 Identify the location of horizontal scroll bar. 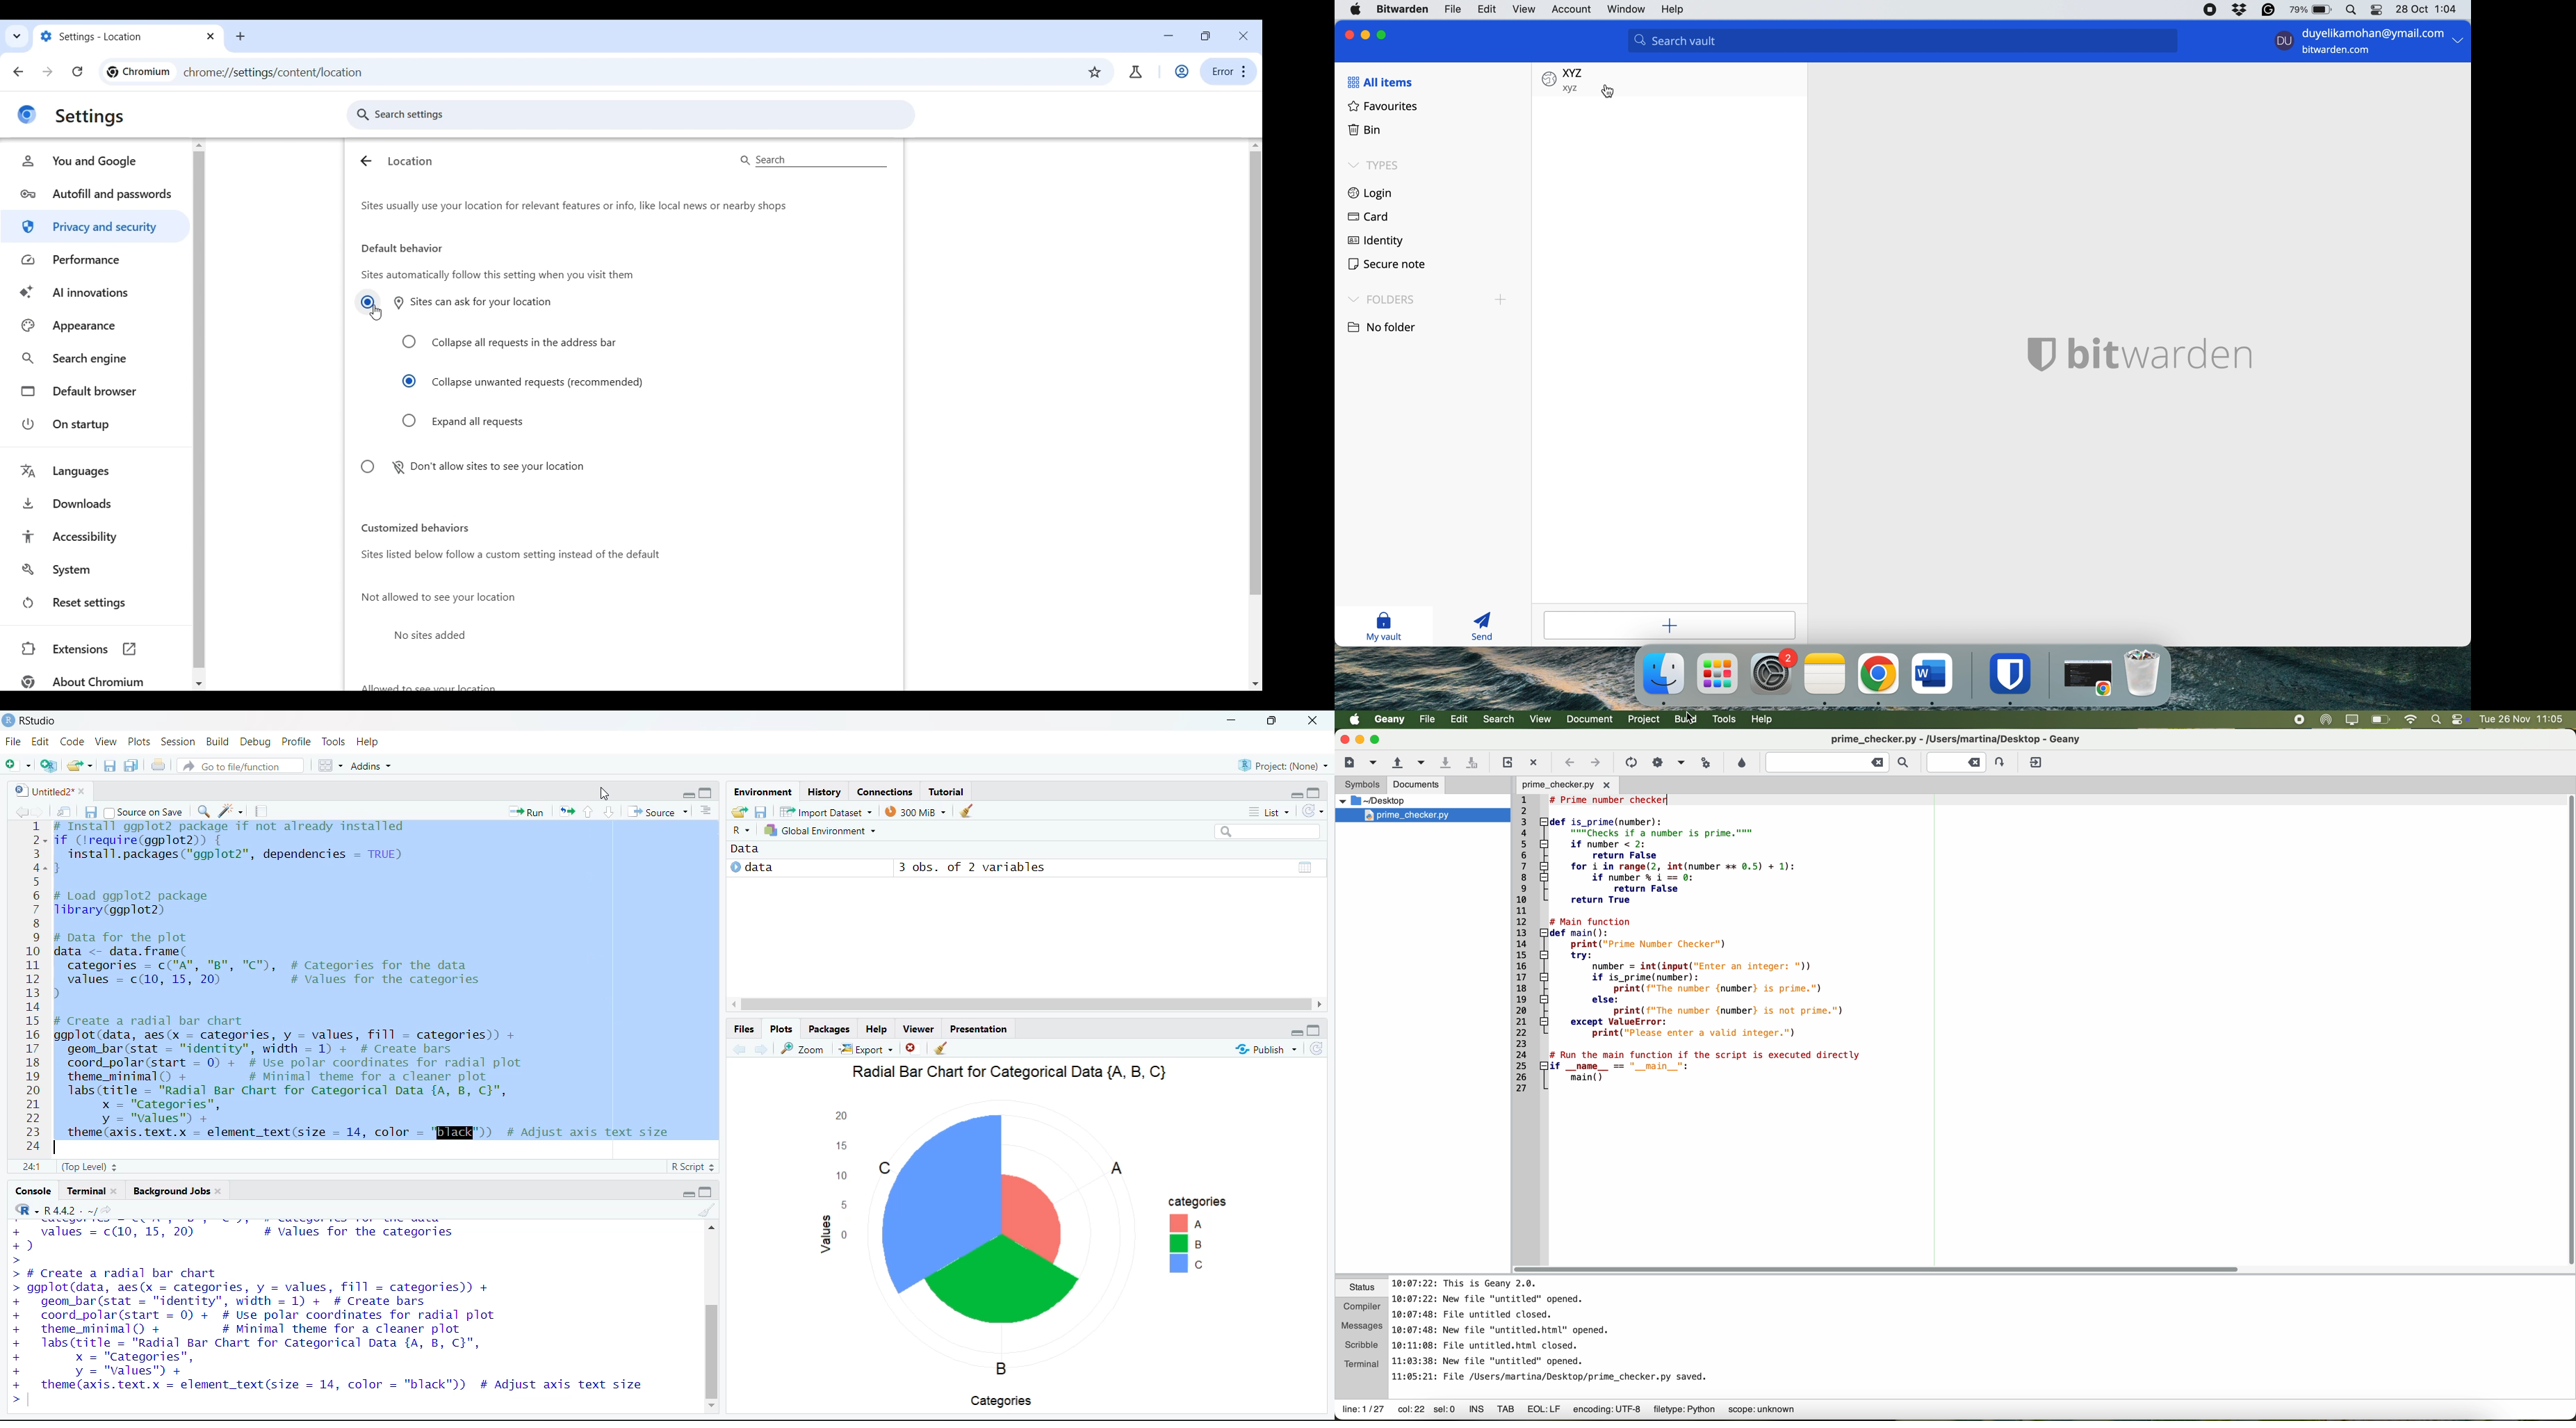
(1014, 1003).